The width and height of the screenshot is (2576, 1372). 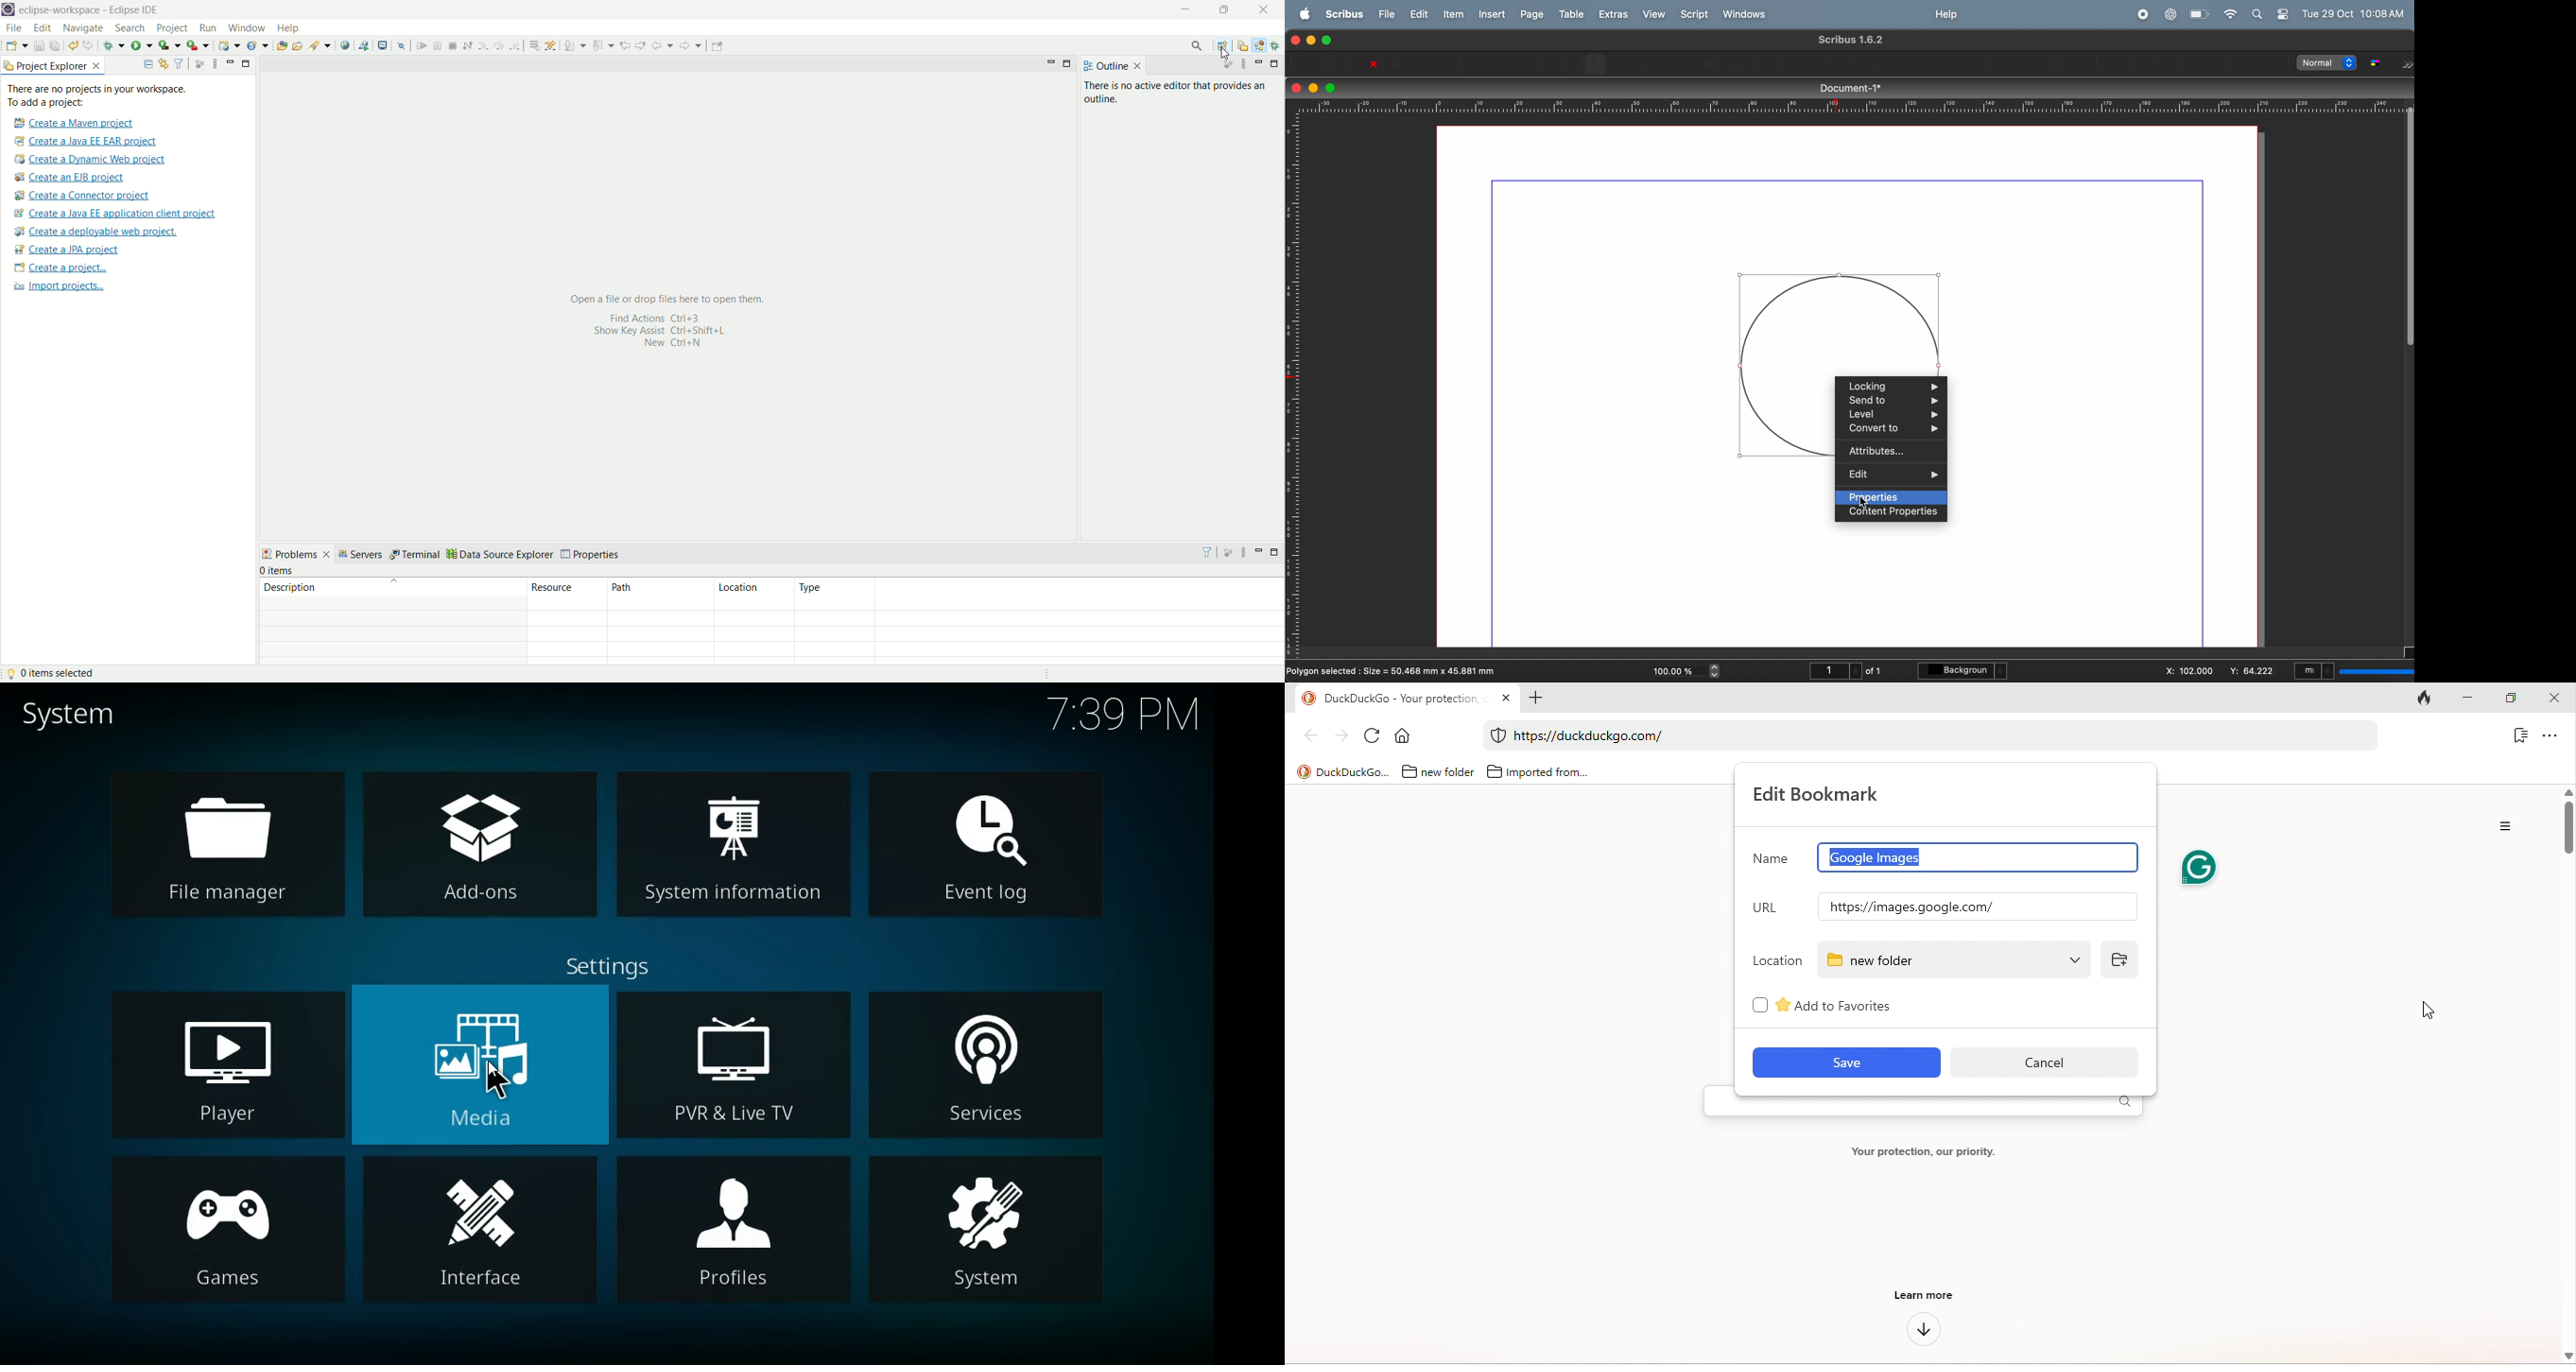 What do you see at coordinates (1416, 14) in the screenshot?
I see `edit` at bounding box center [1416, 14].